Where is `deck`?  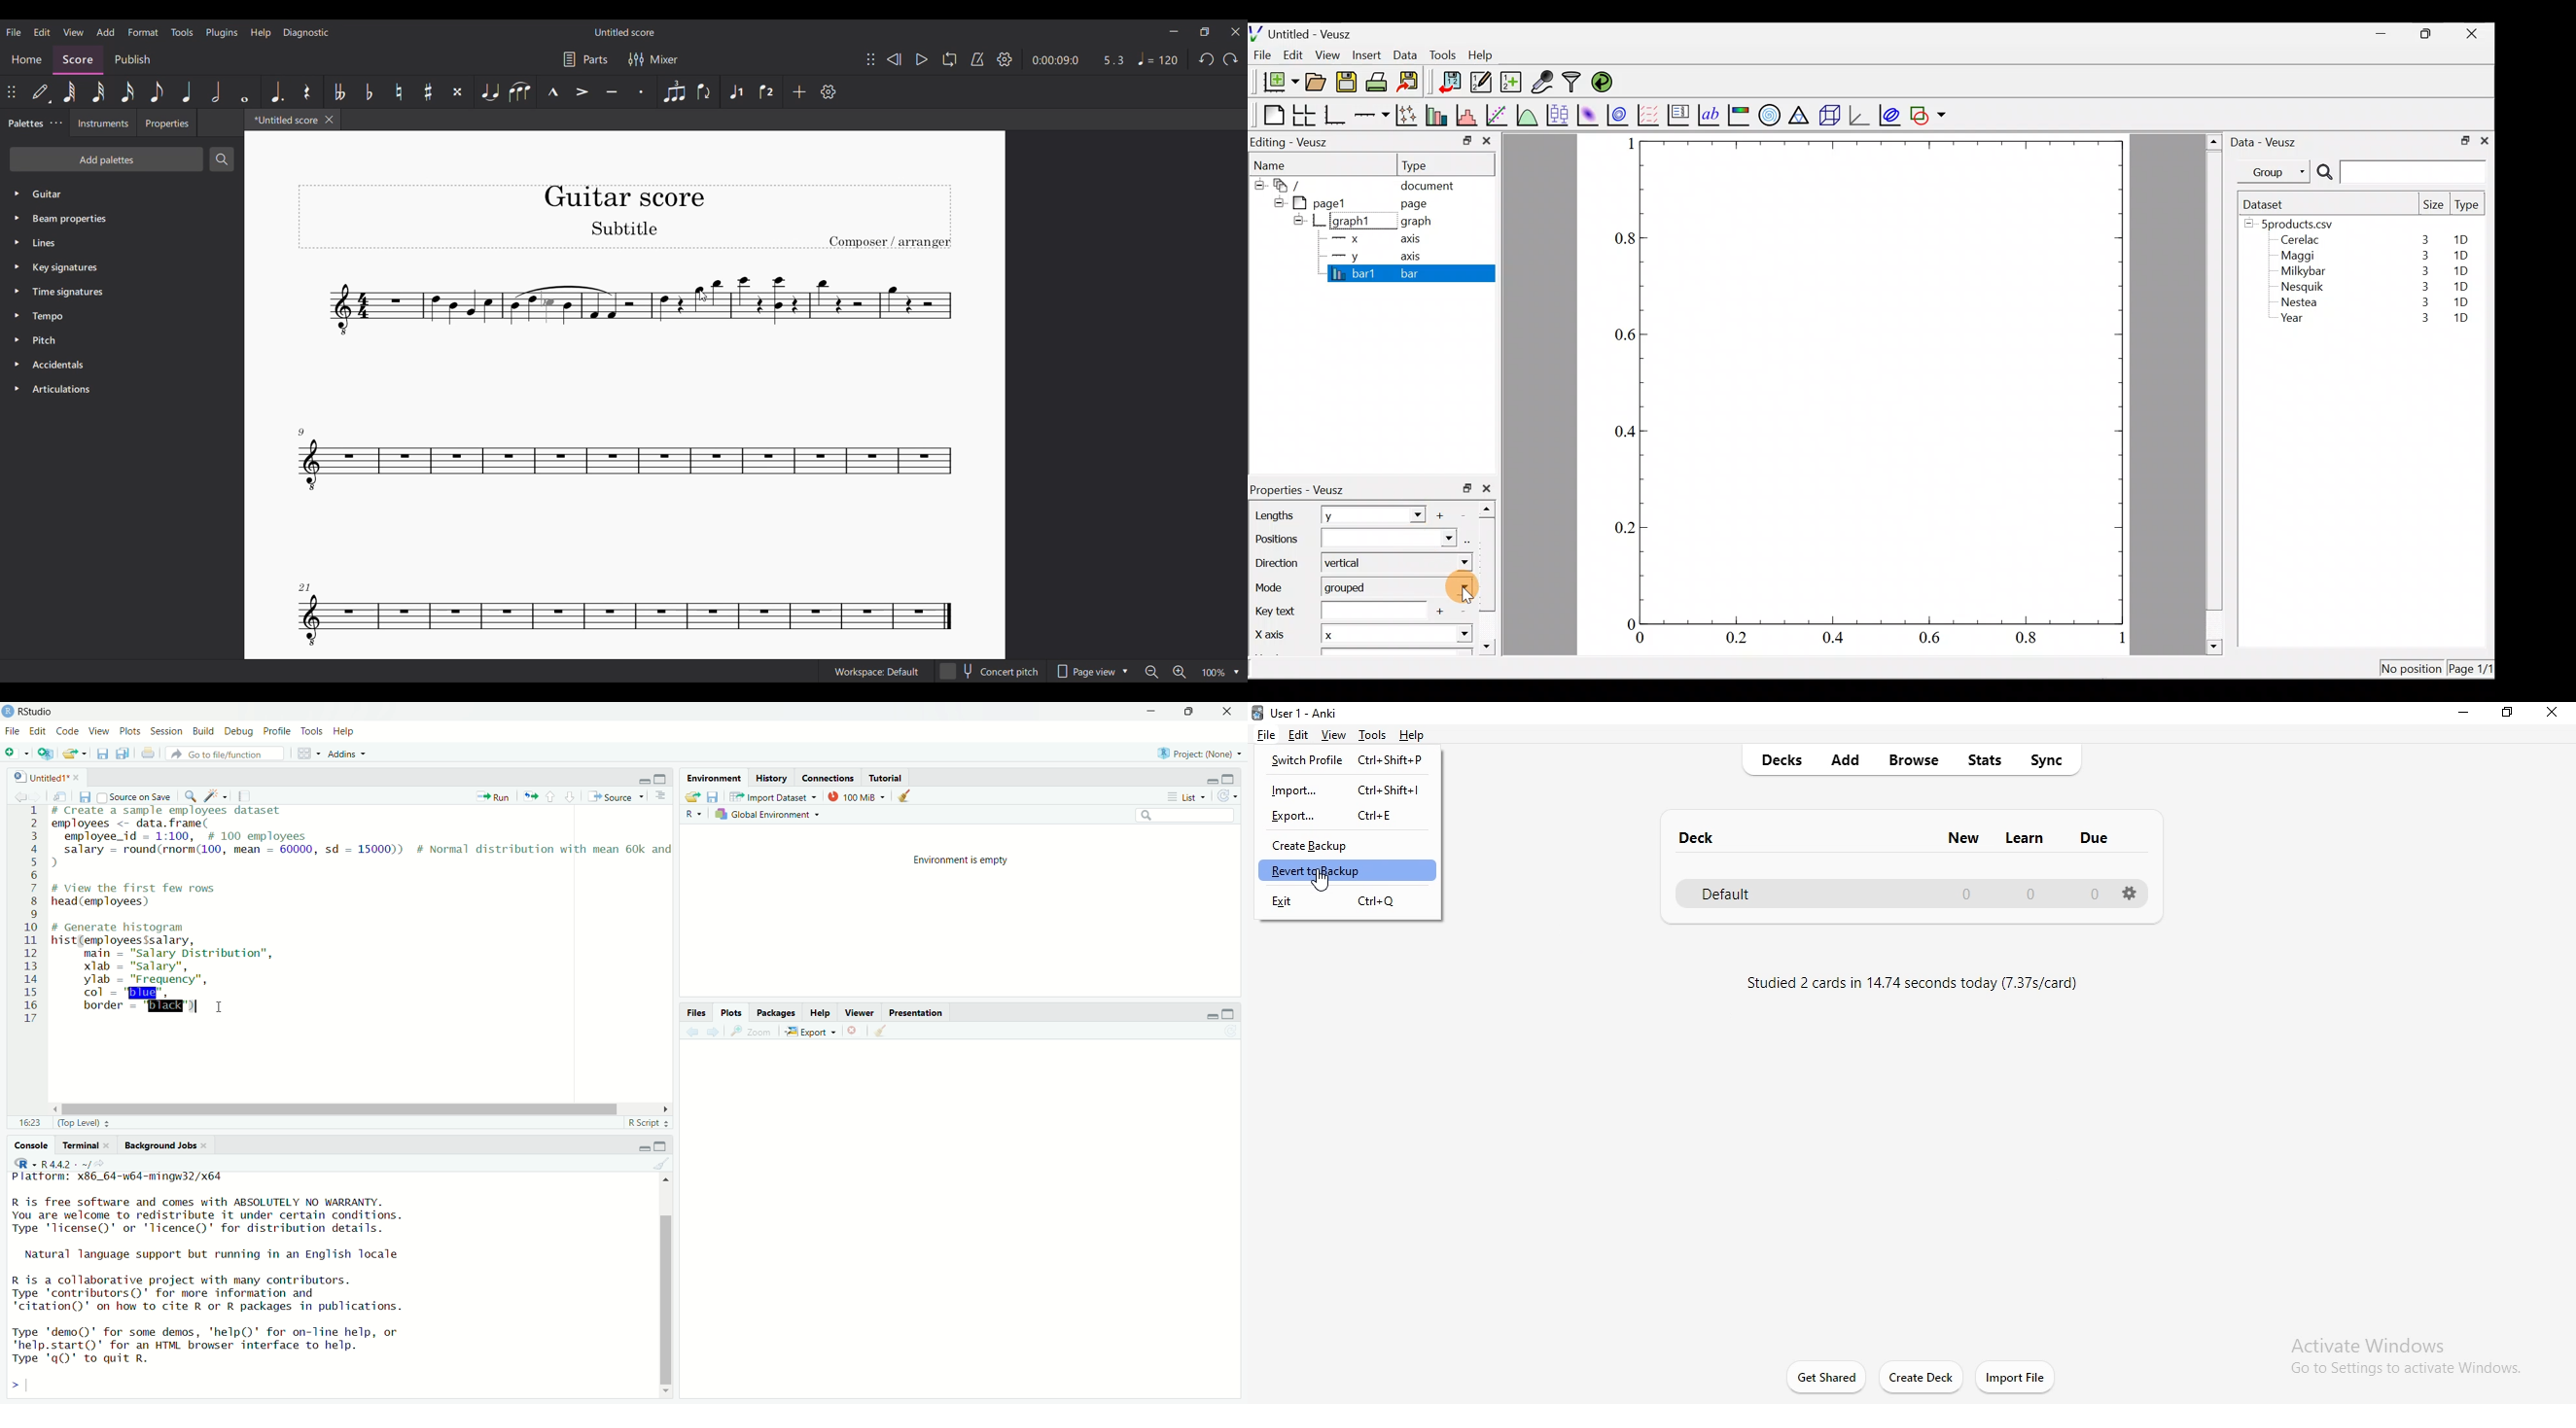 deck is located at coordinates (1699, 836).